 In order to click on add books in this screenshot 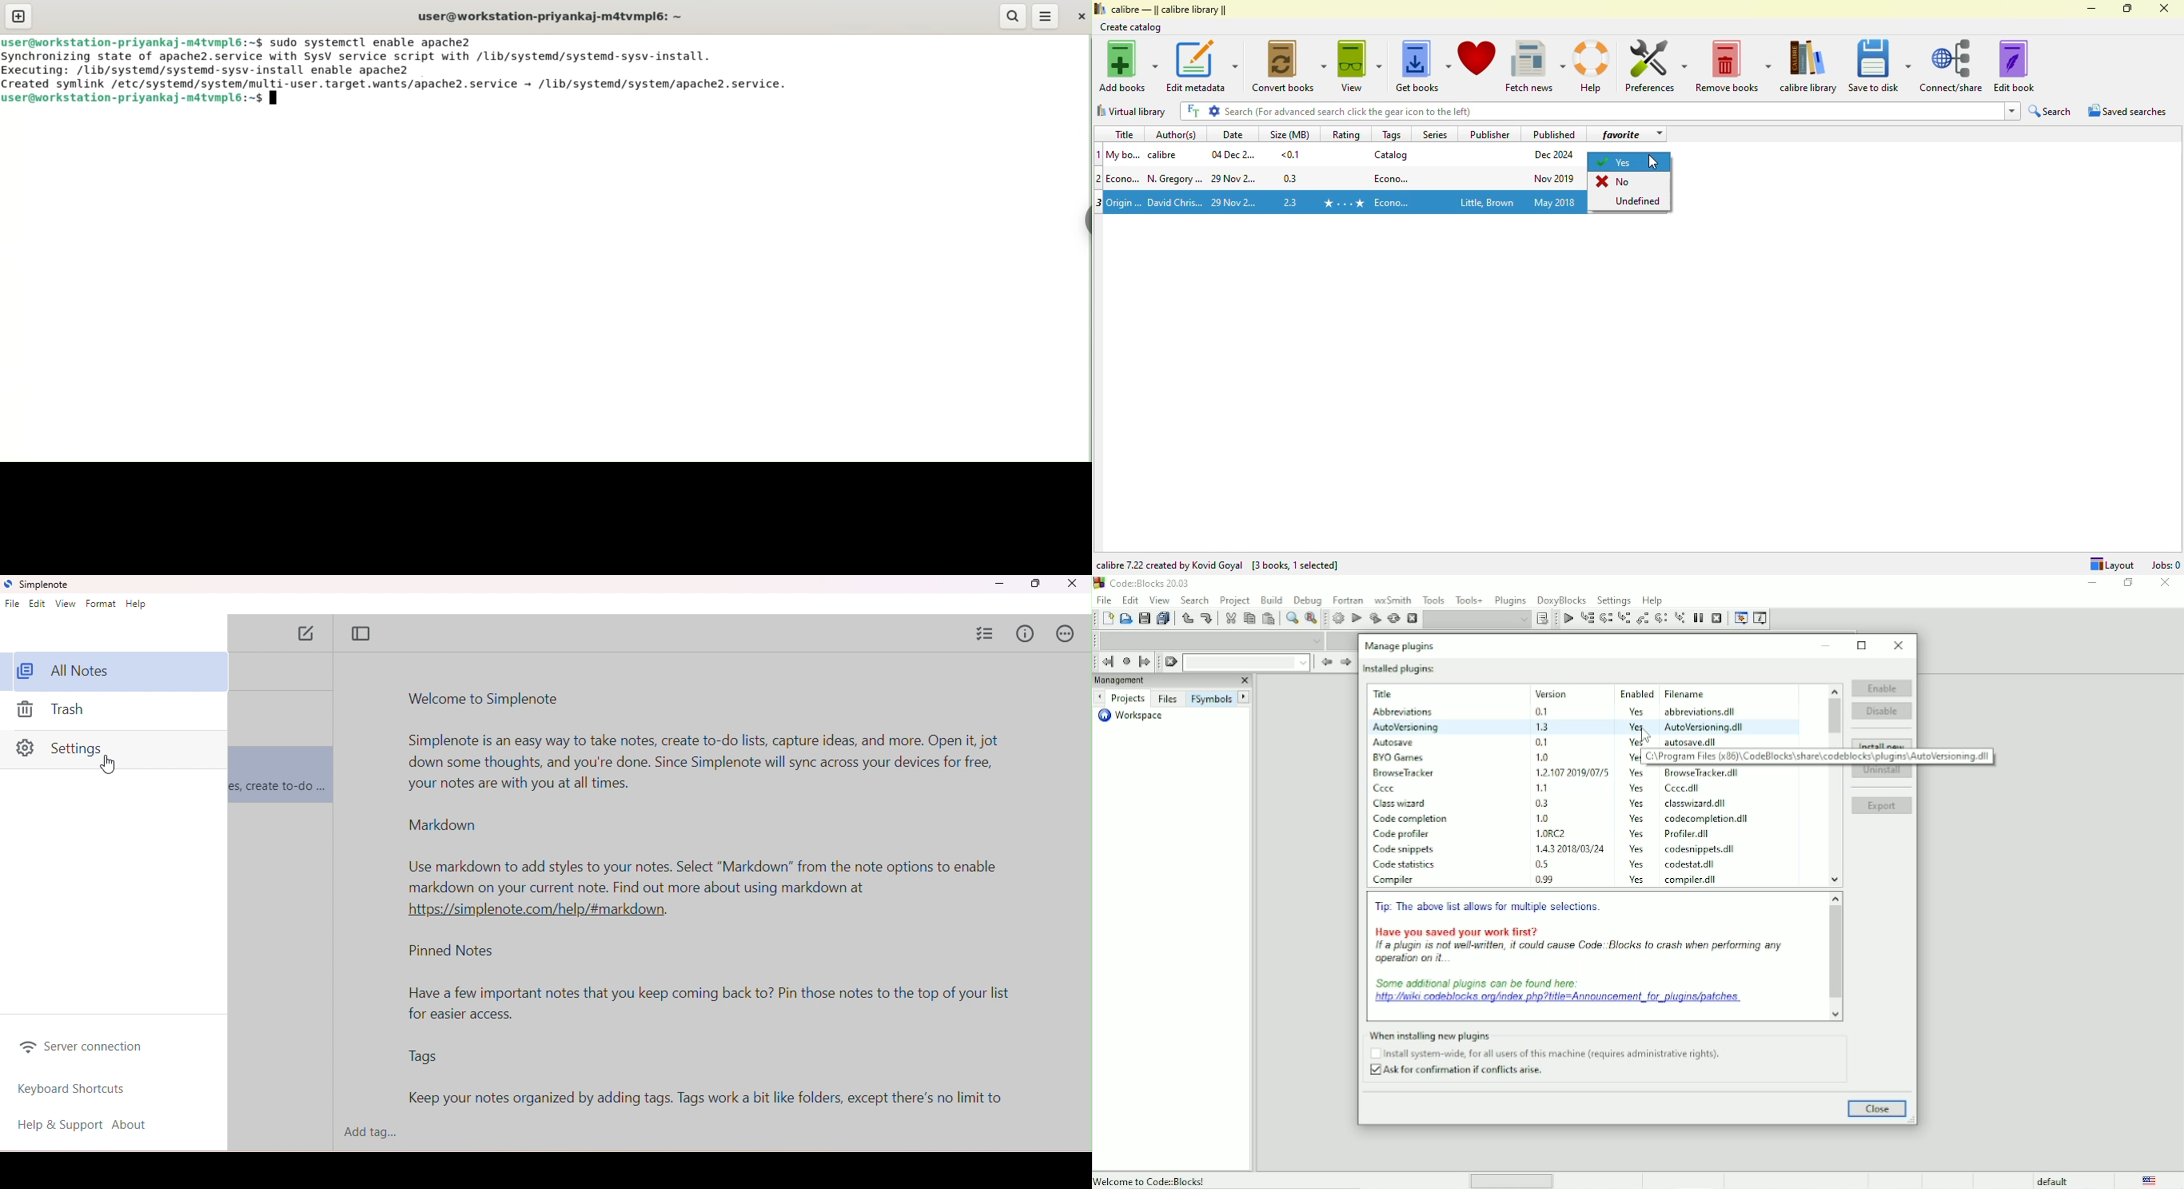, I will do `click(1129, 66)`.